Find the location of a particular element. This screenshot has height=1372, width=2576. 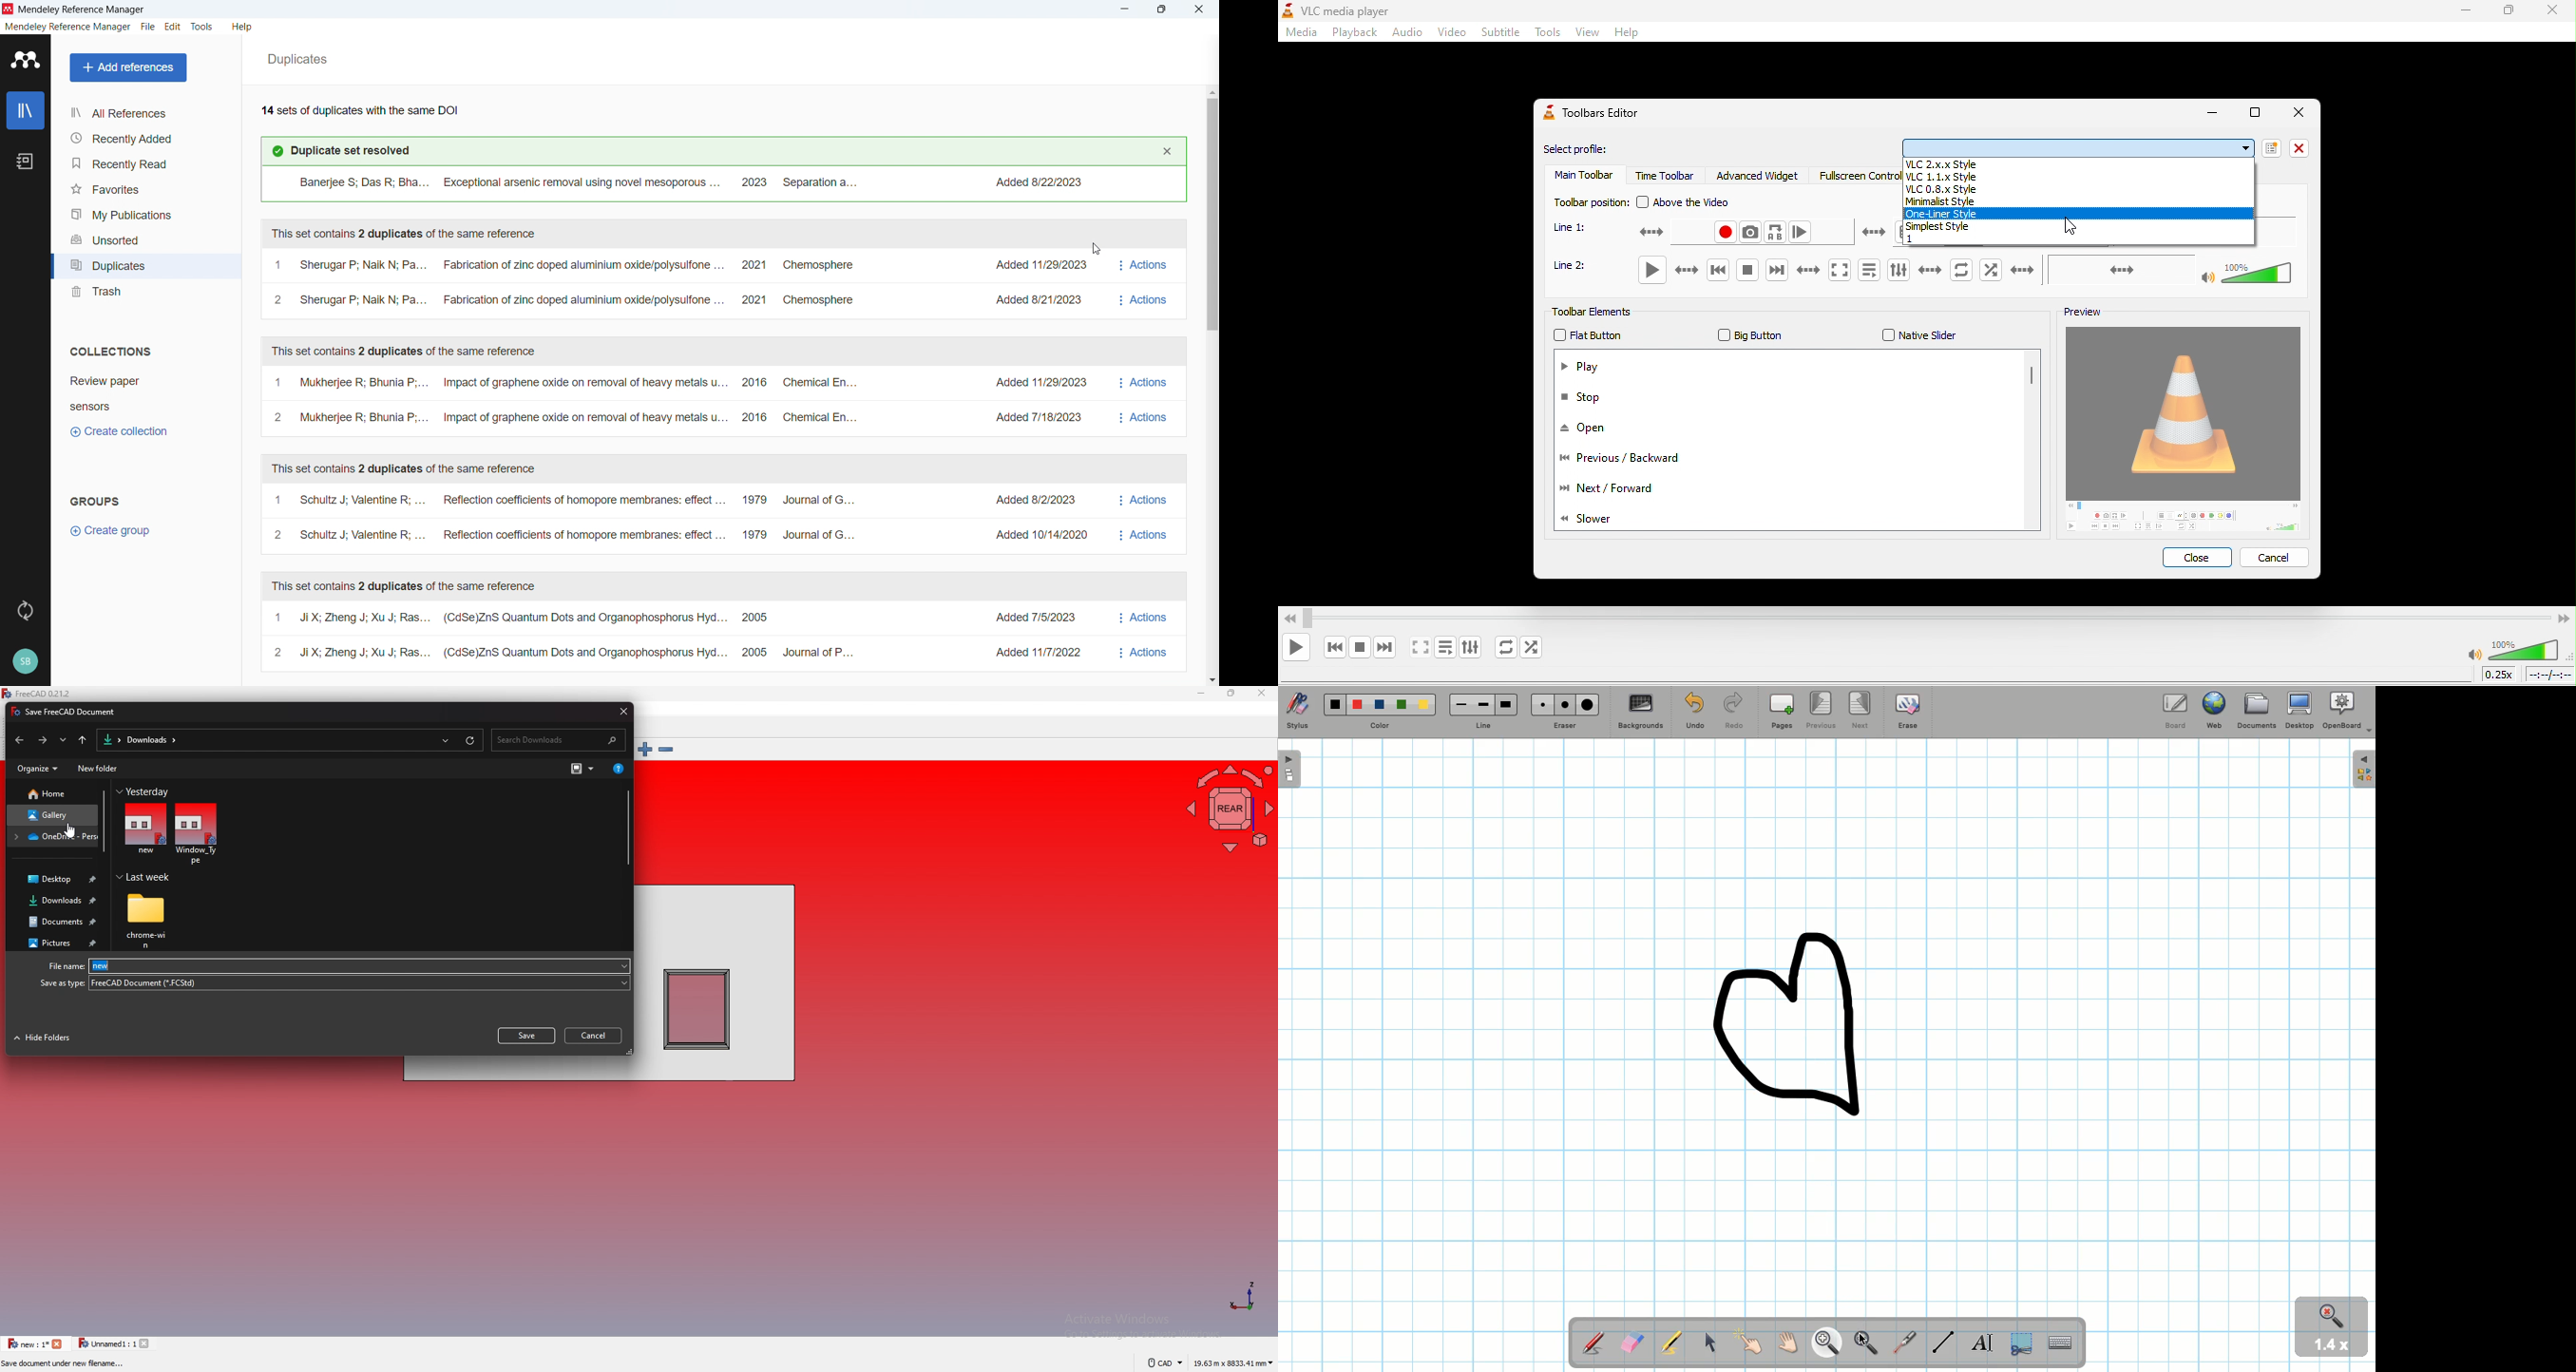

line 1 is located at coordinates (1573, 228).